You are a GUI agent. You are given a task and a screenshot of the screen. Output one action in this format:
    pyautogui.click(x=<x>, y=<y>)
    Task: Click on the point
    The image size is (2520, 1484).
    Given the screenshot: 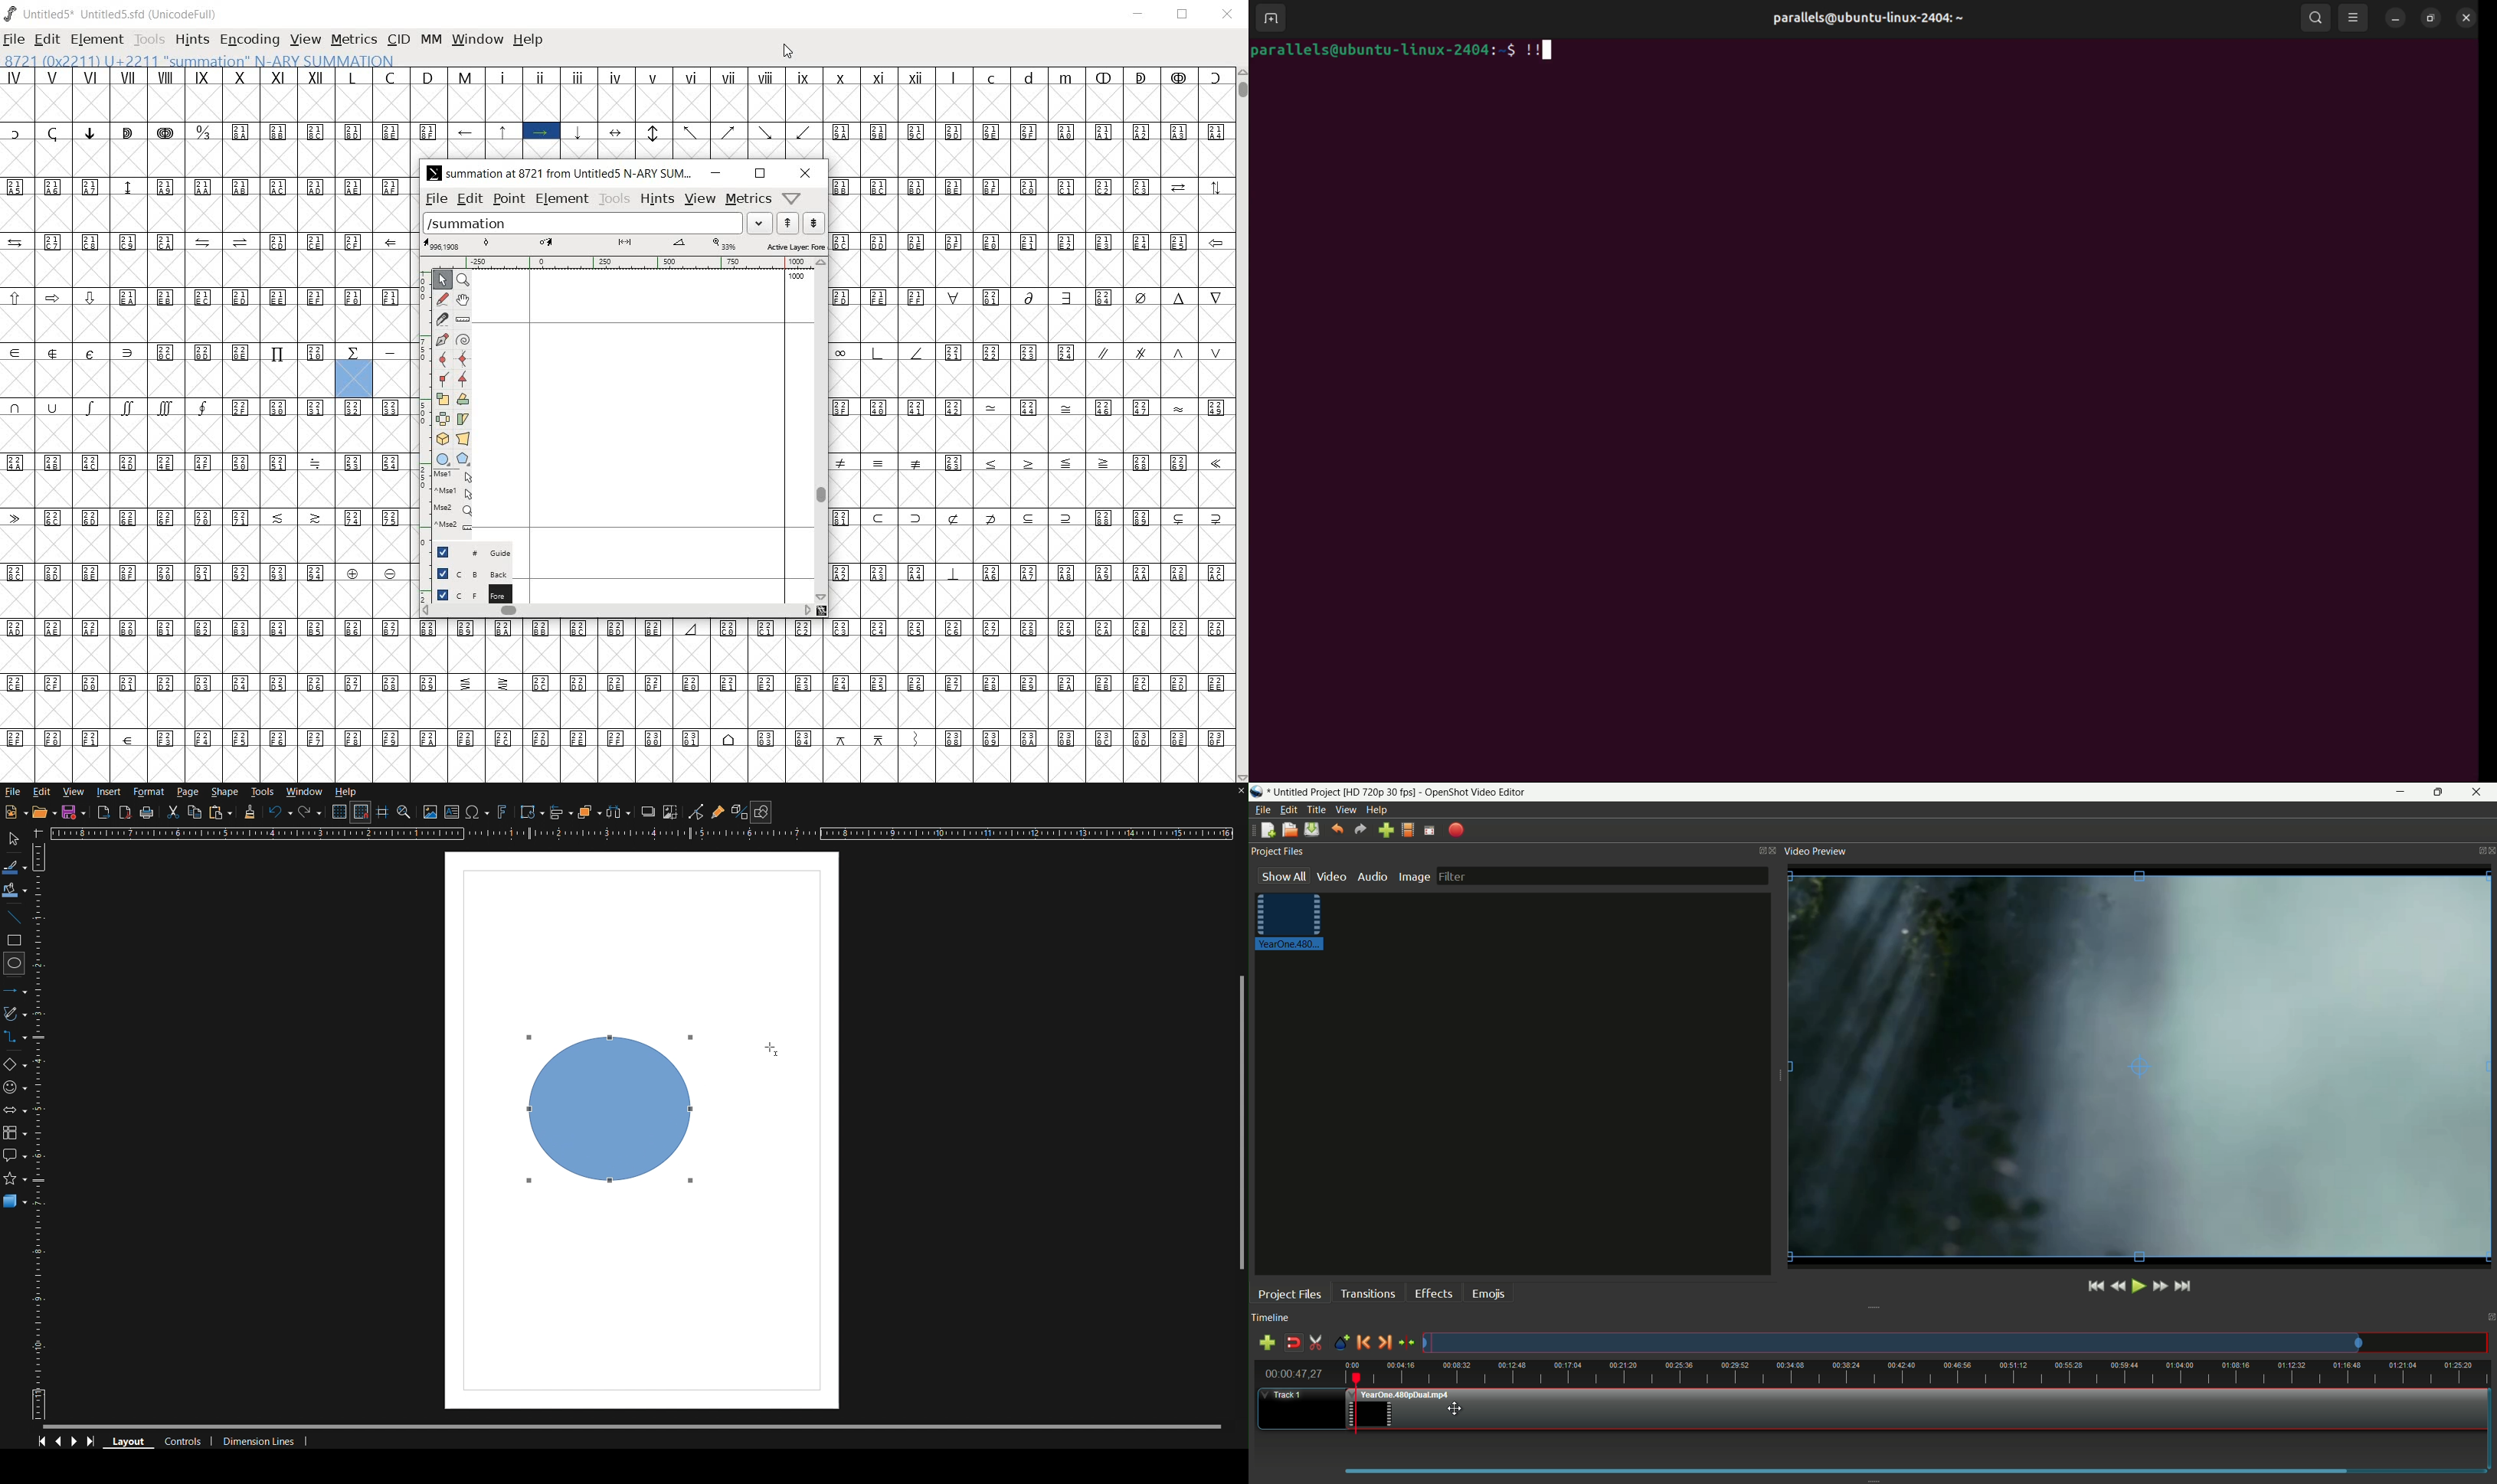 What is the action you would take?
    pyautogui.click(x=508, y=199)
    